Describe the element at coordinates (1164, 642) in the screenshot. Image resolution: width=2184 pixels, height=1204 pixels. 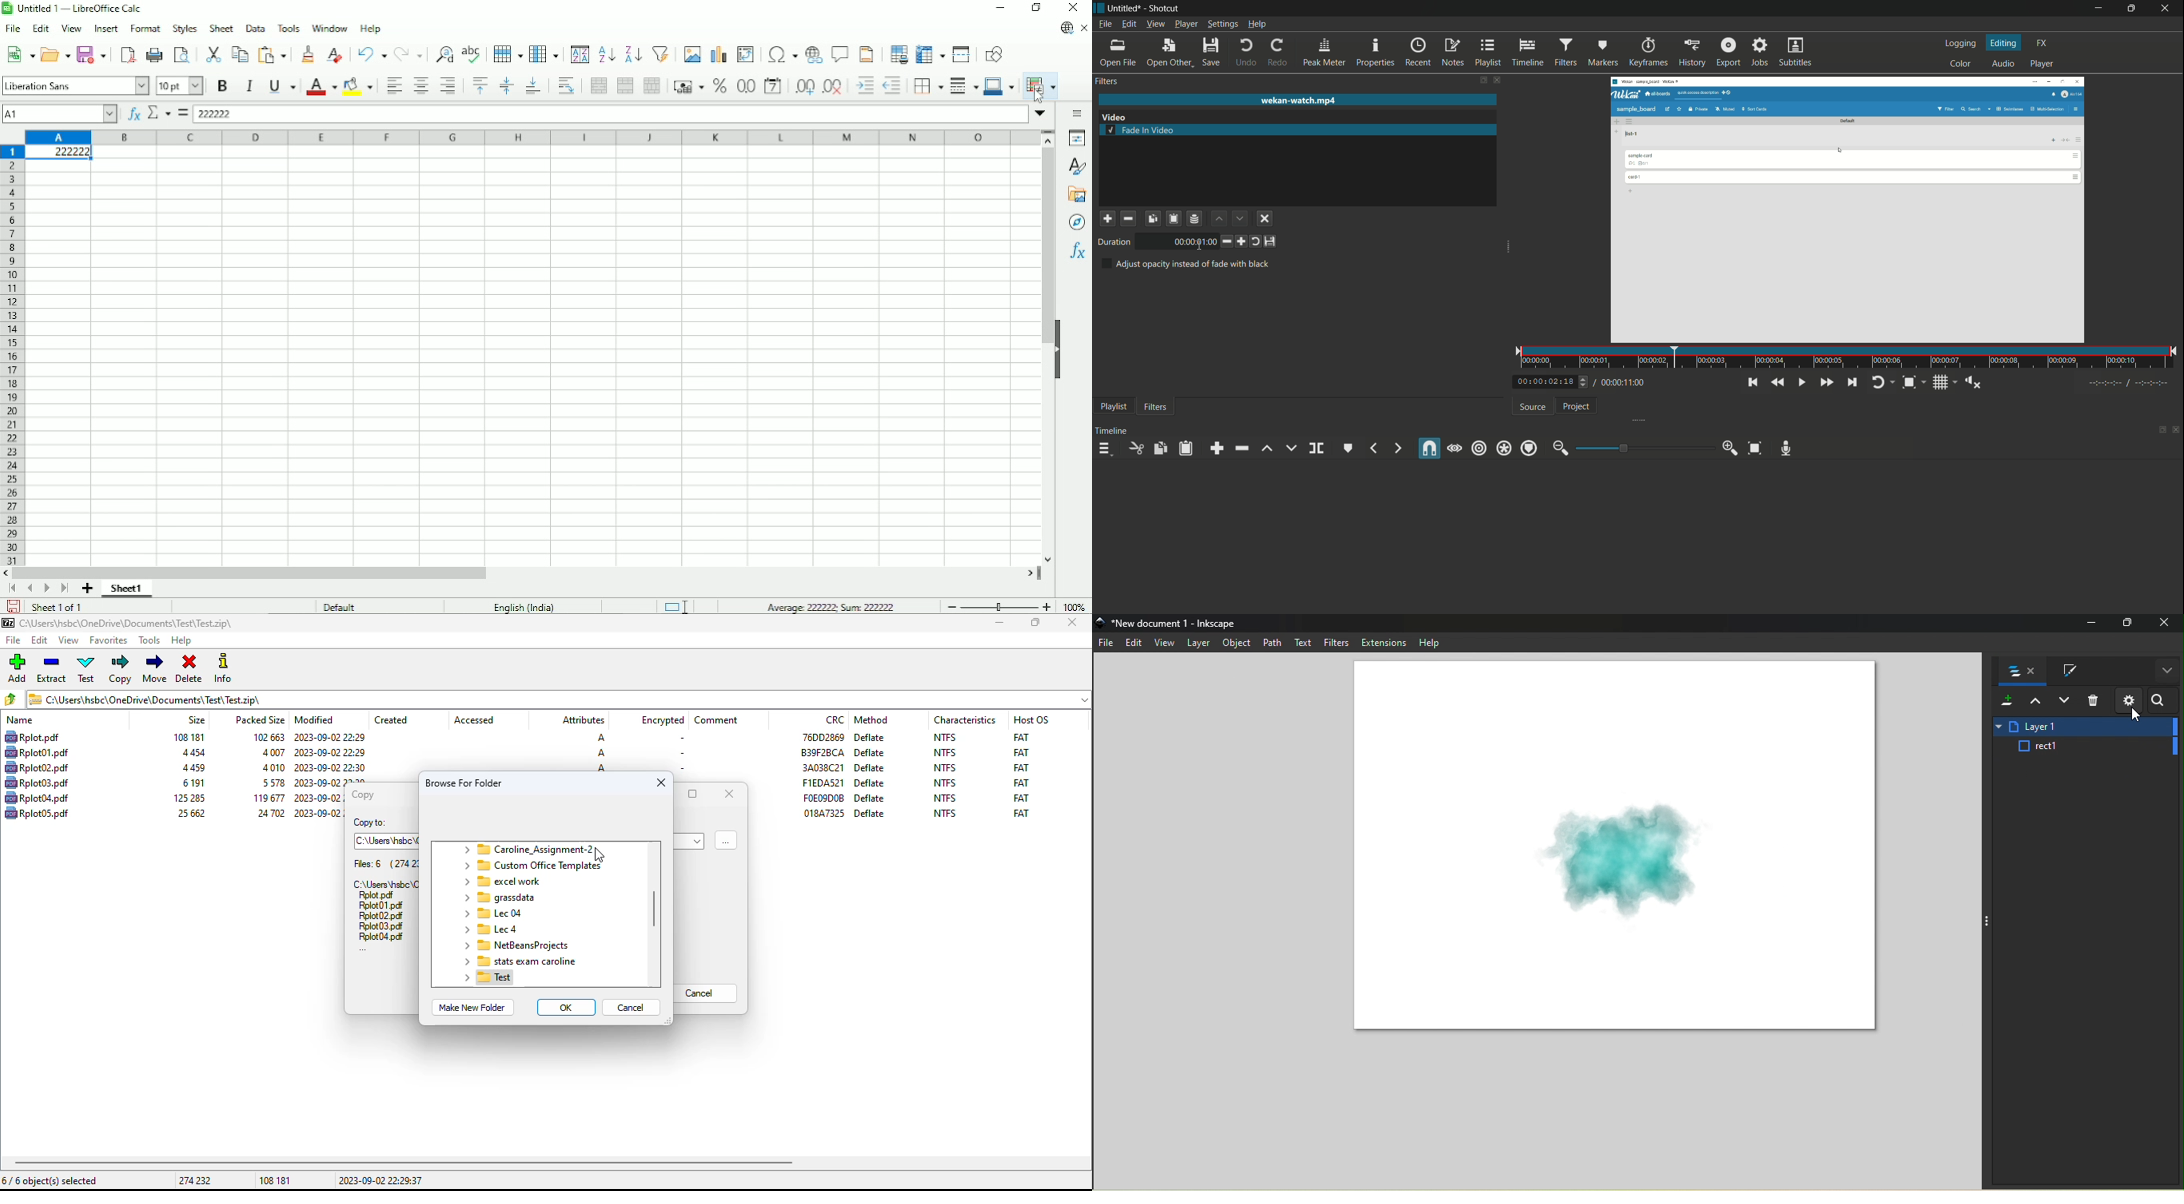
I see `View` at that location.